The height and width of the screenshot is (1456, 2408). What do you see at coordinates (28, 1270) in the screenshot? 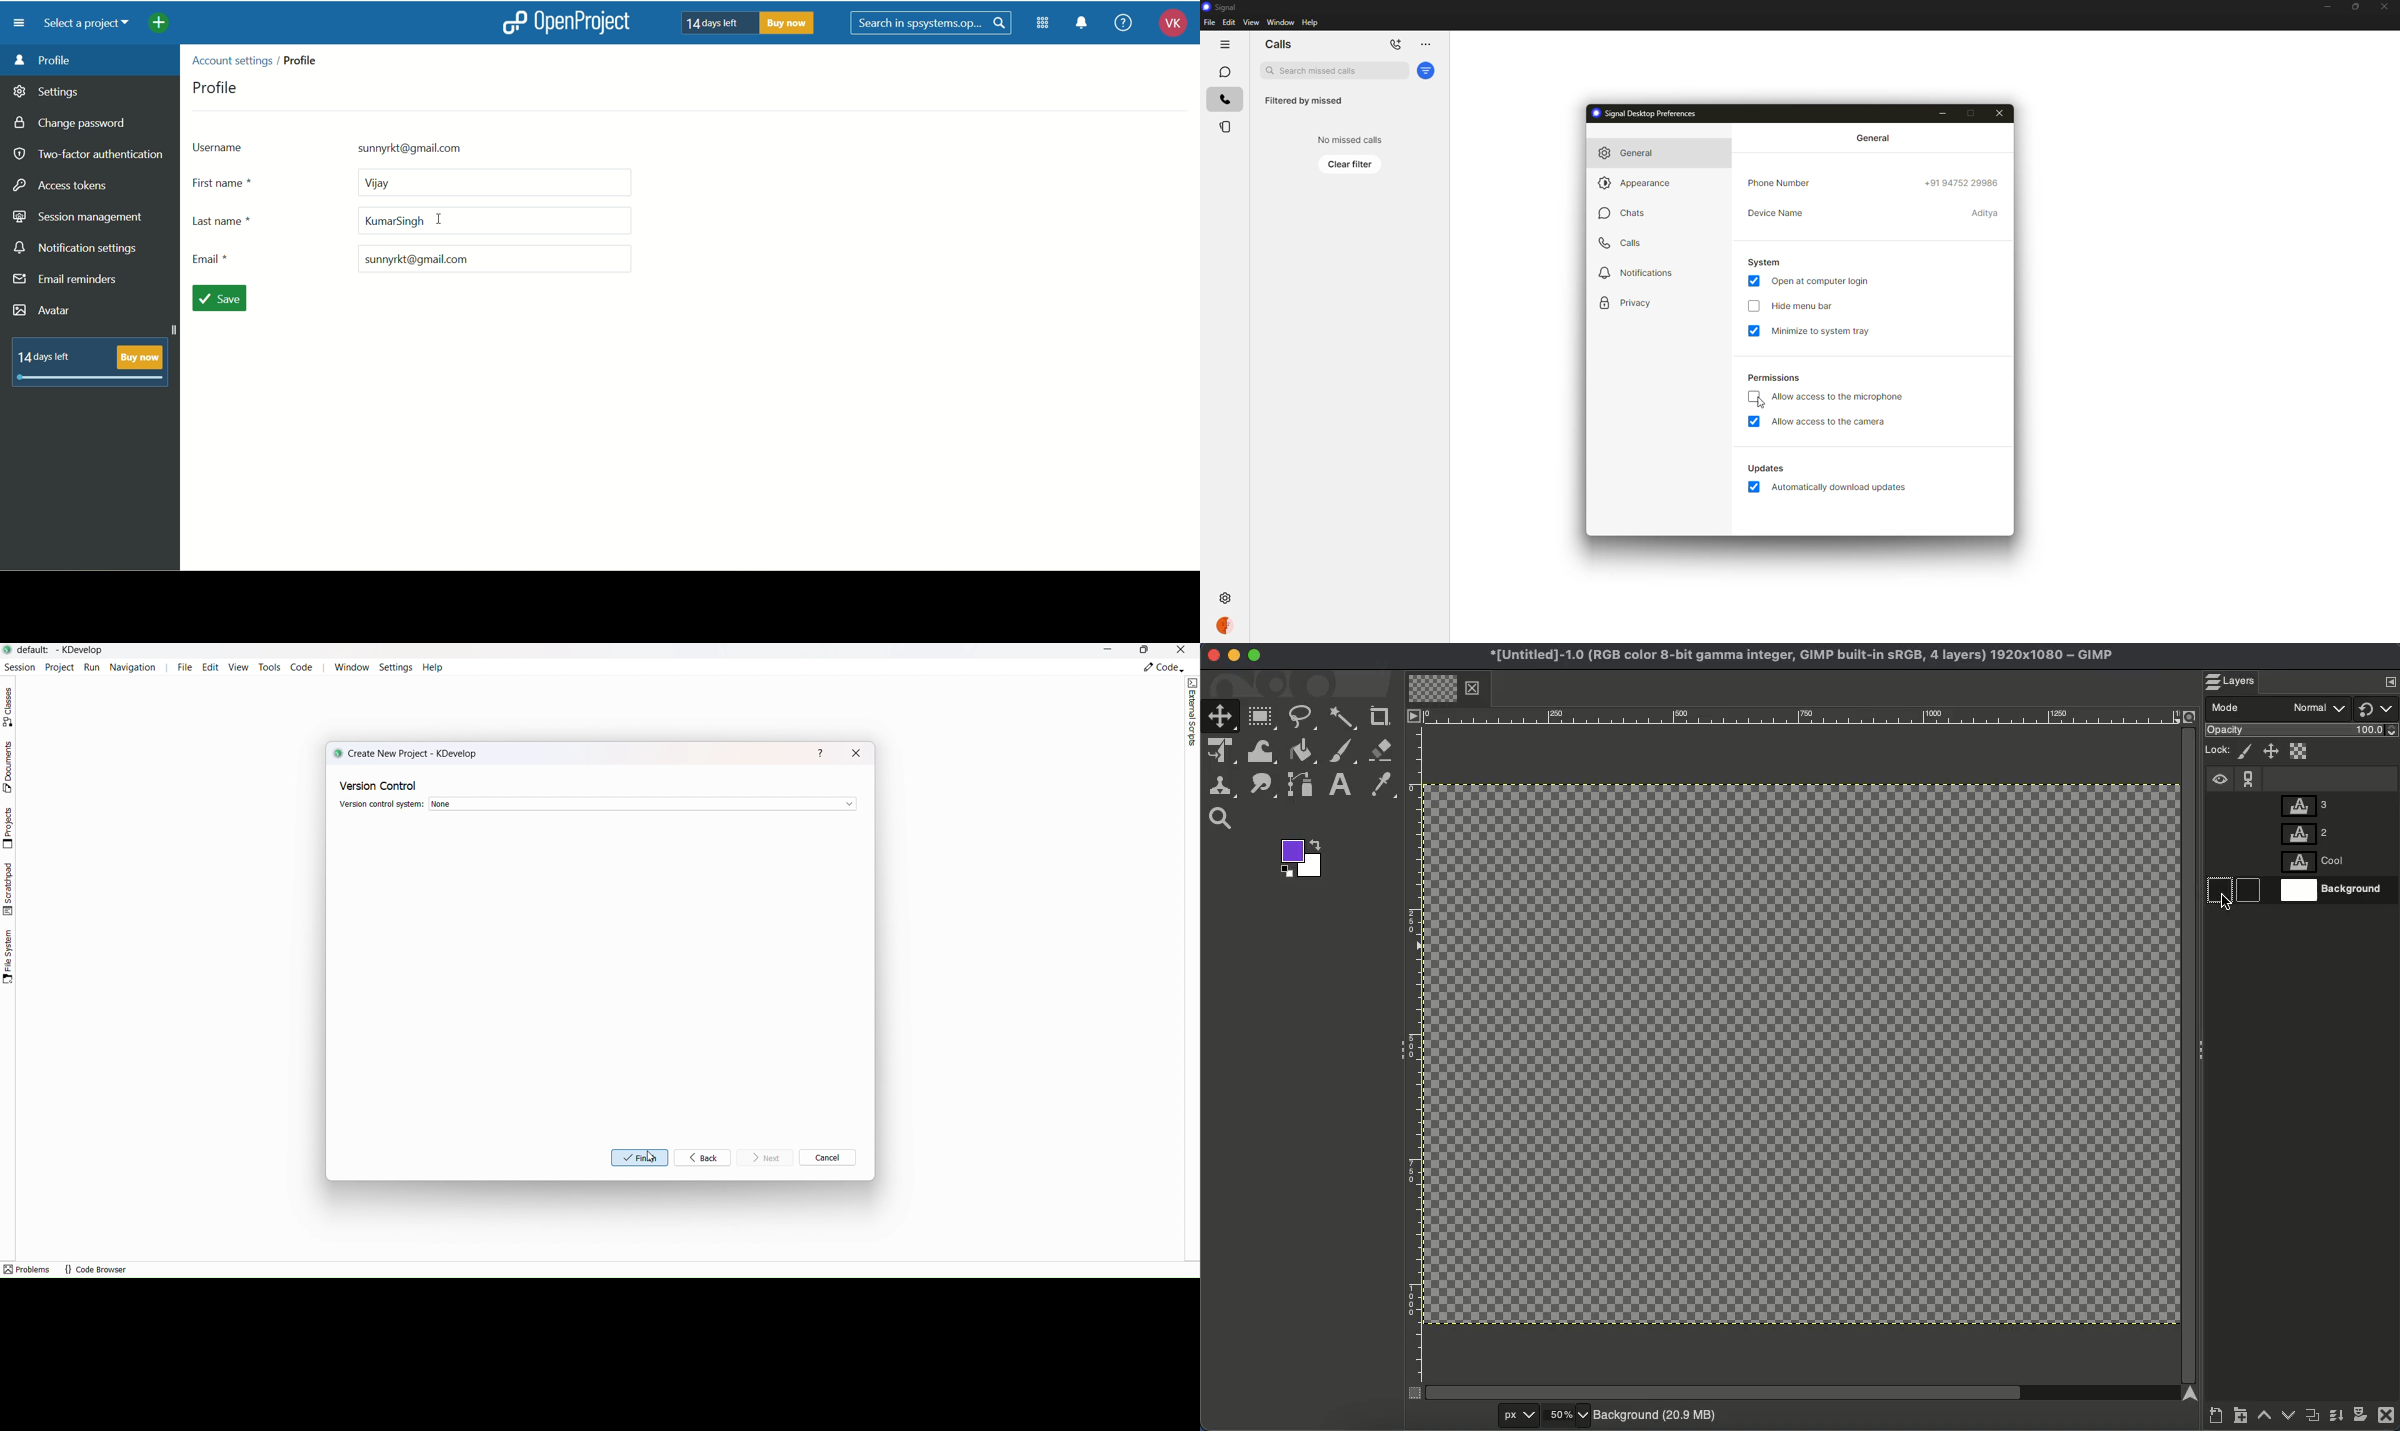
I see `problems` at bounding box center [28, 1270].